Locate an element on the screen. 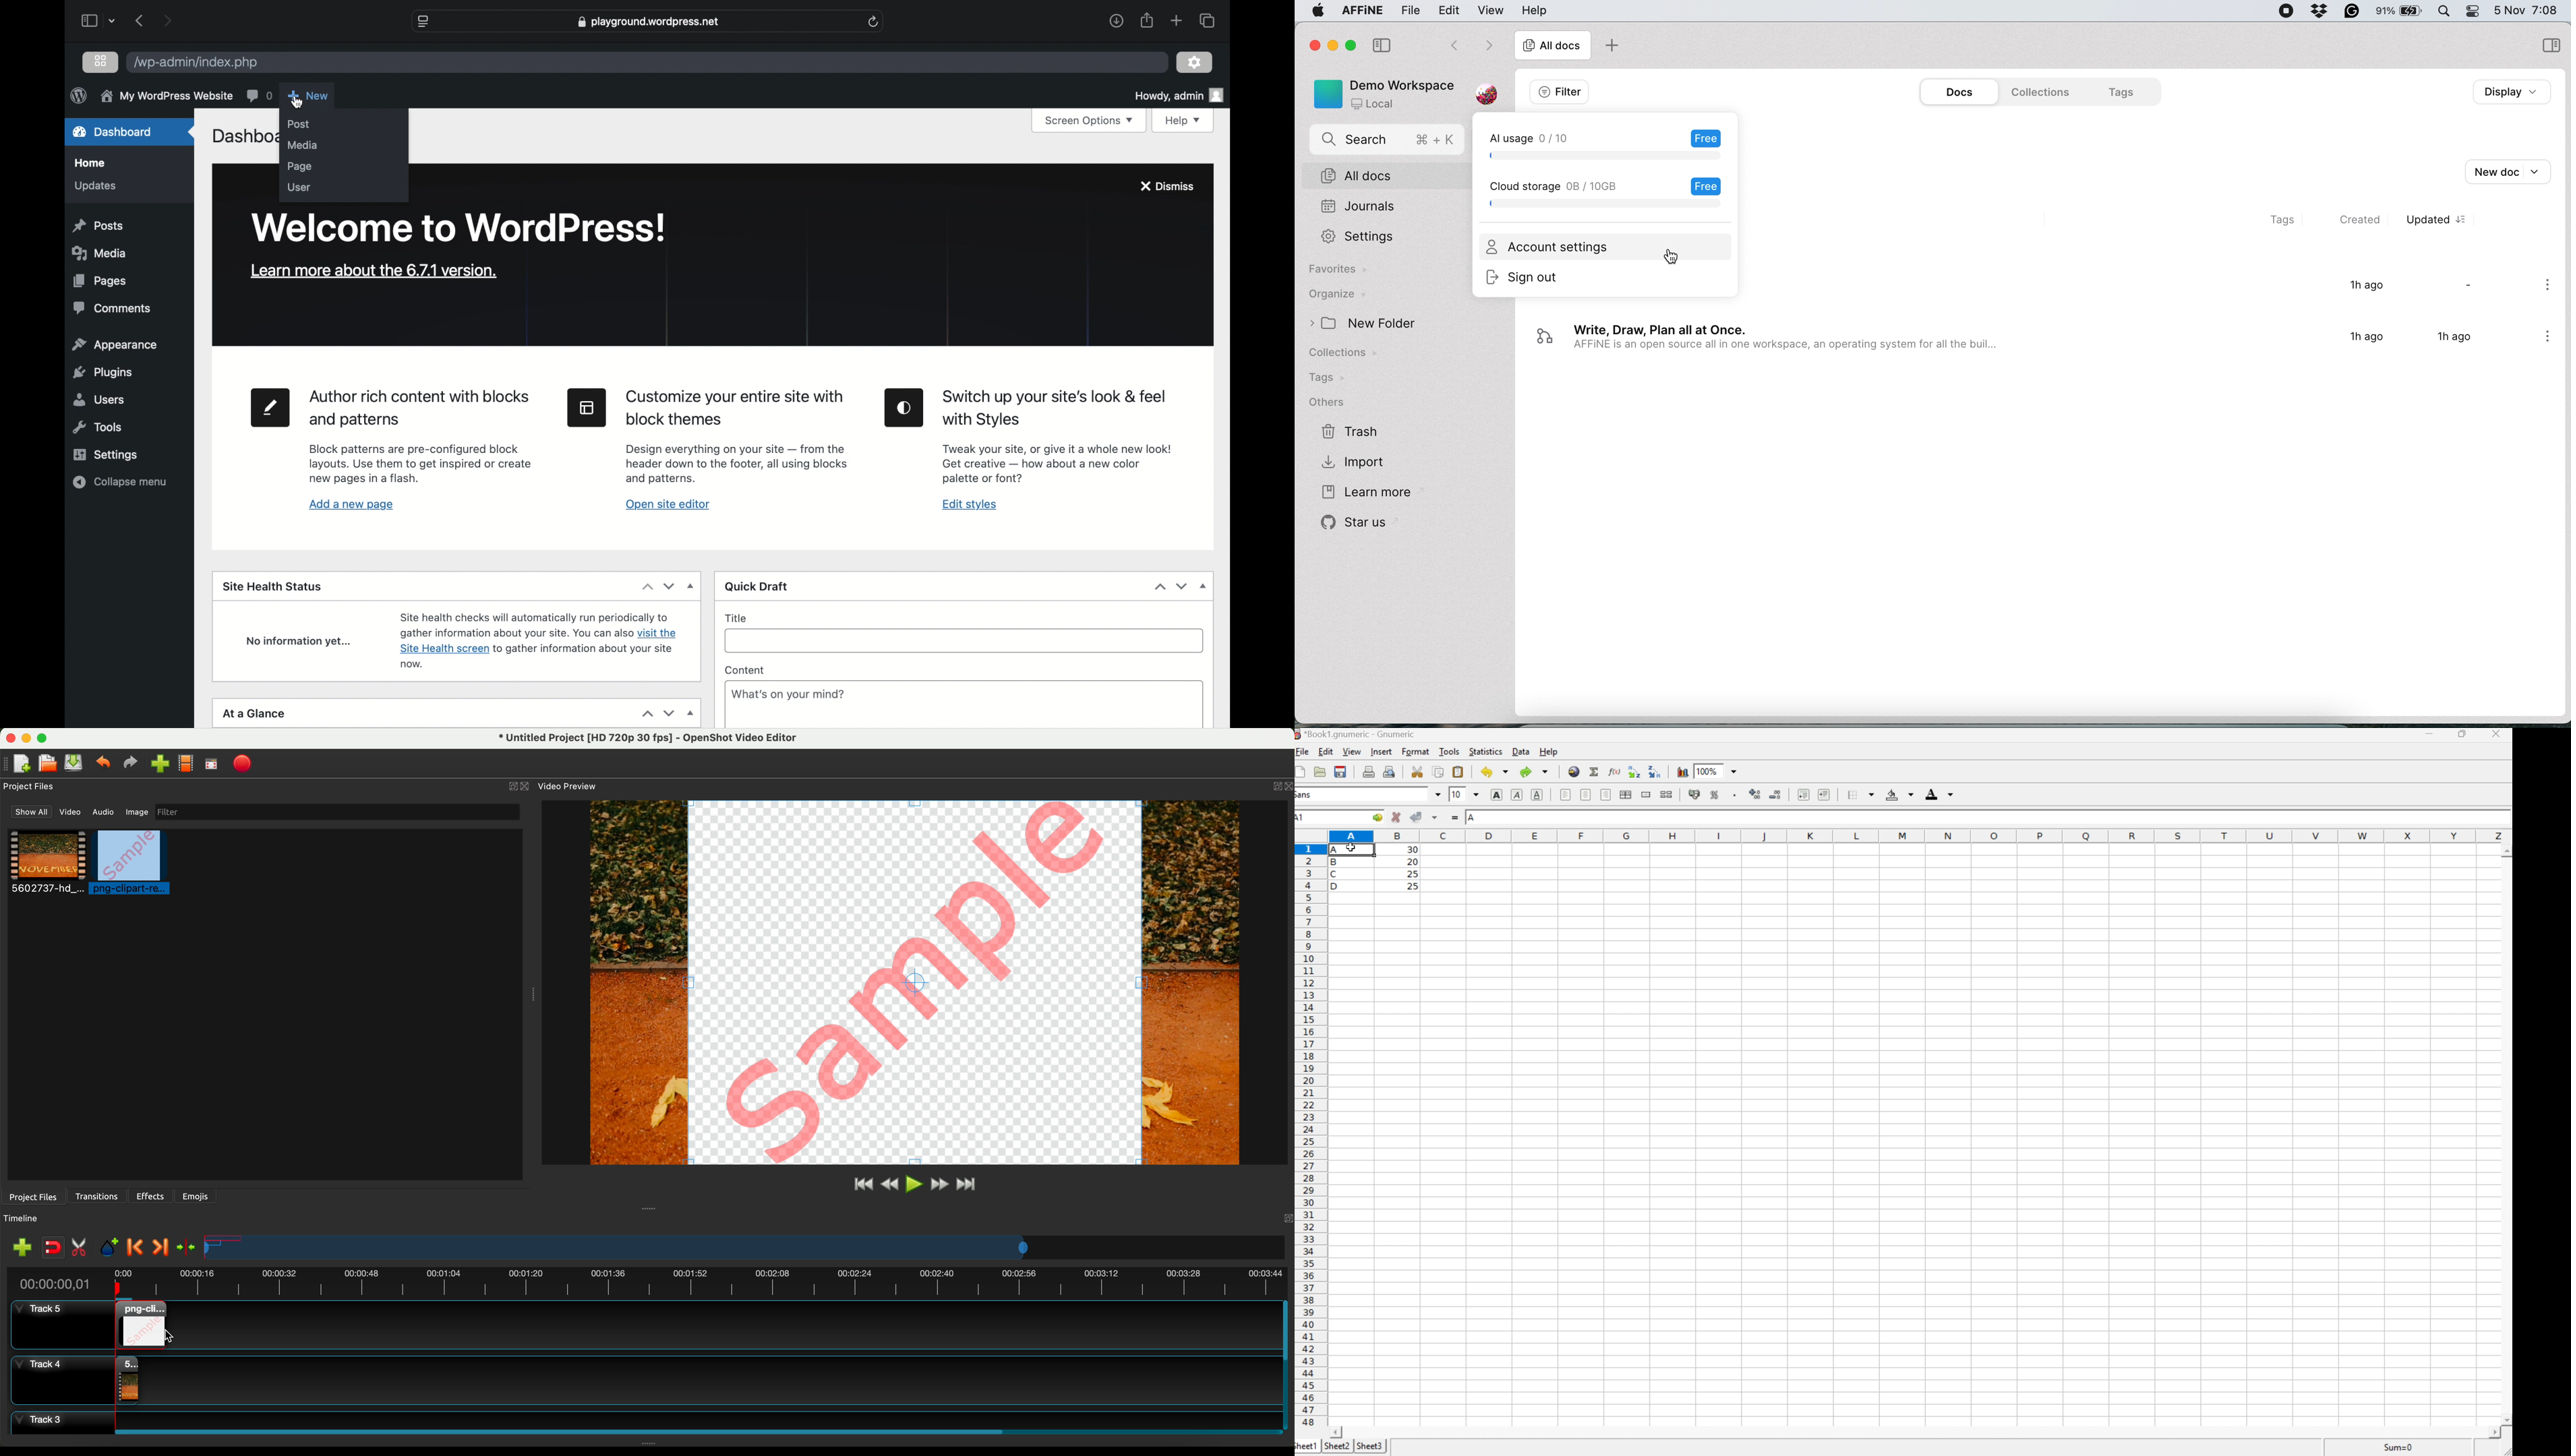 The height and width of the screenshot is (1456, 2576). track 3 is located at coordinates (641, 1419).